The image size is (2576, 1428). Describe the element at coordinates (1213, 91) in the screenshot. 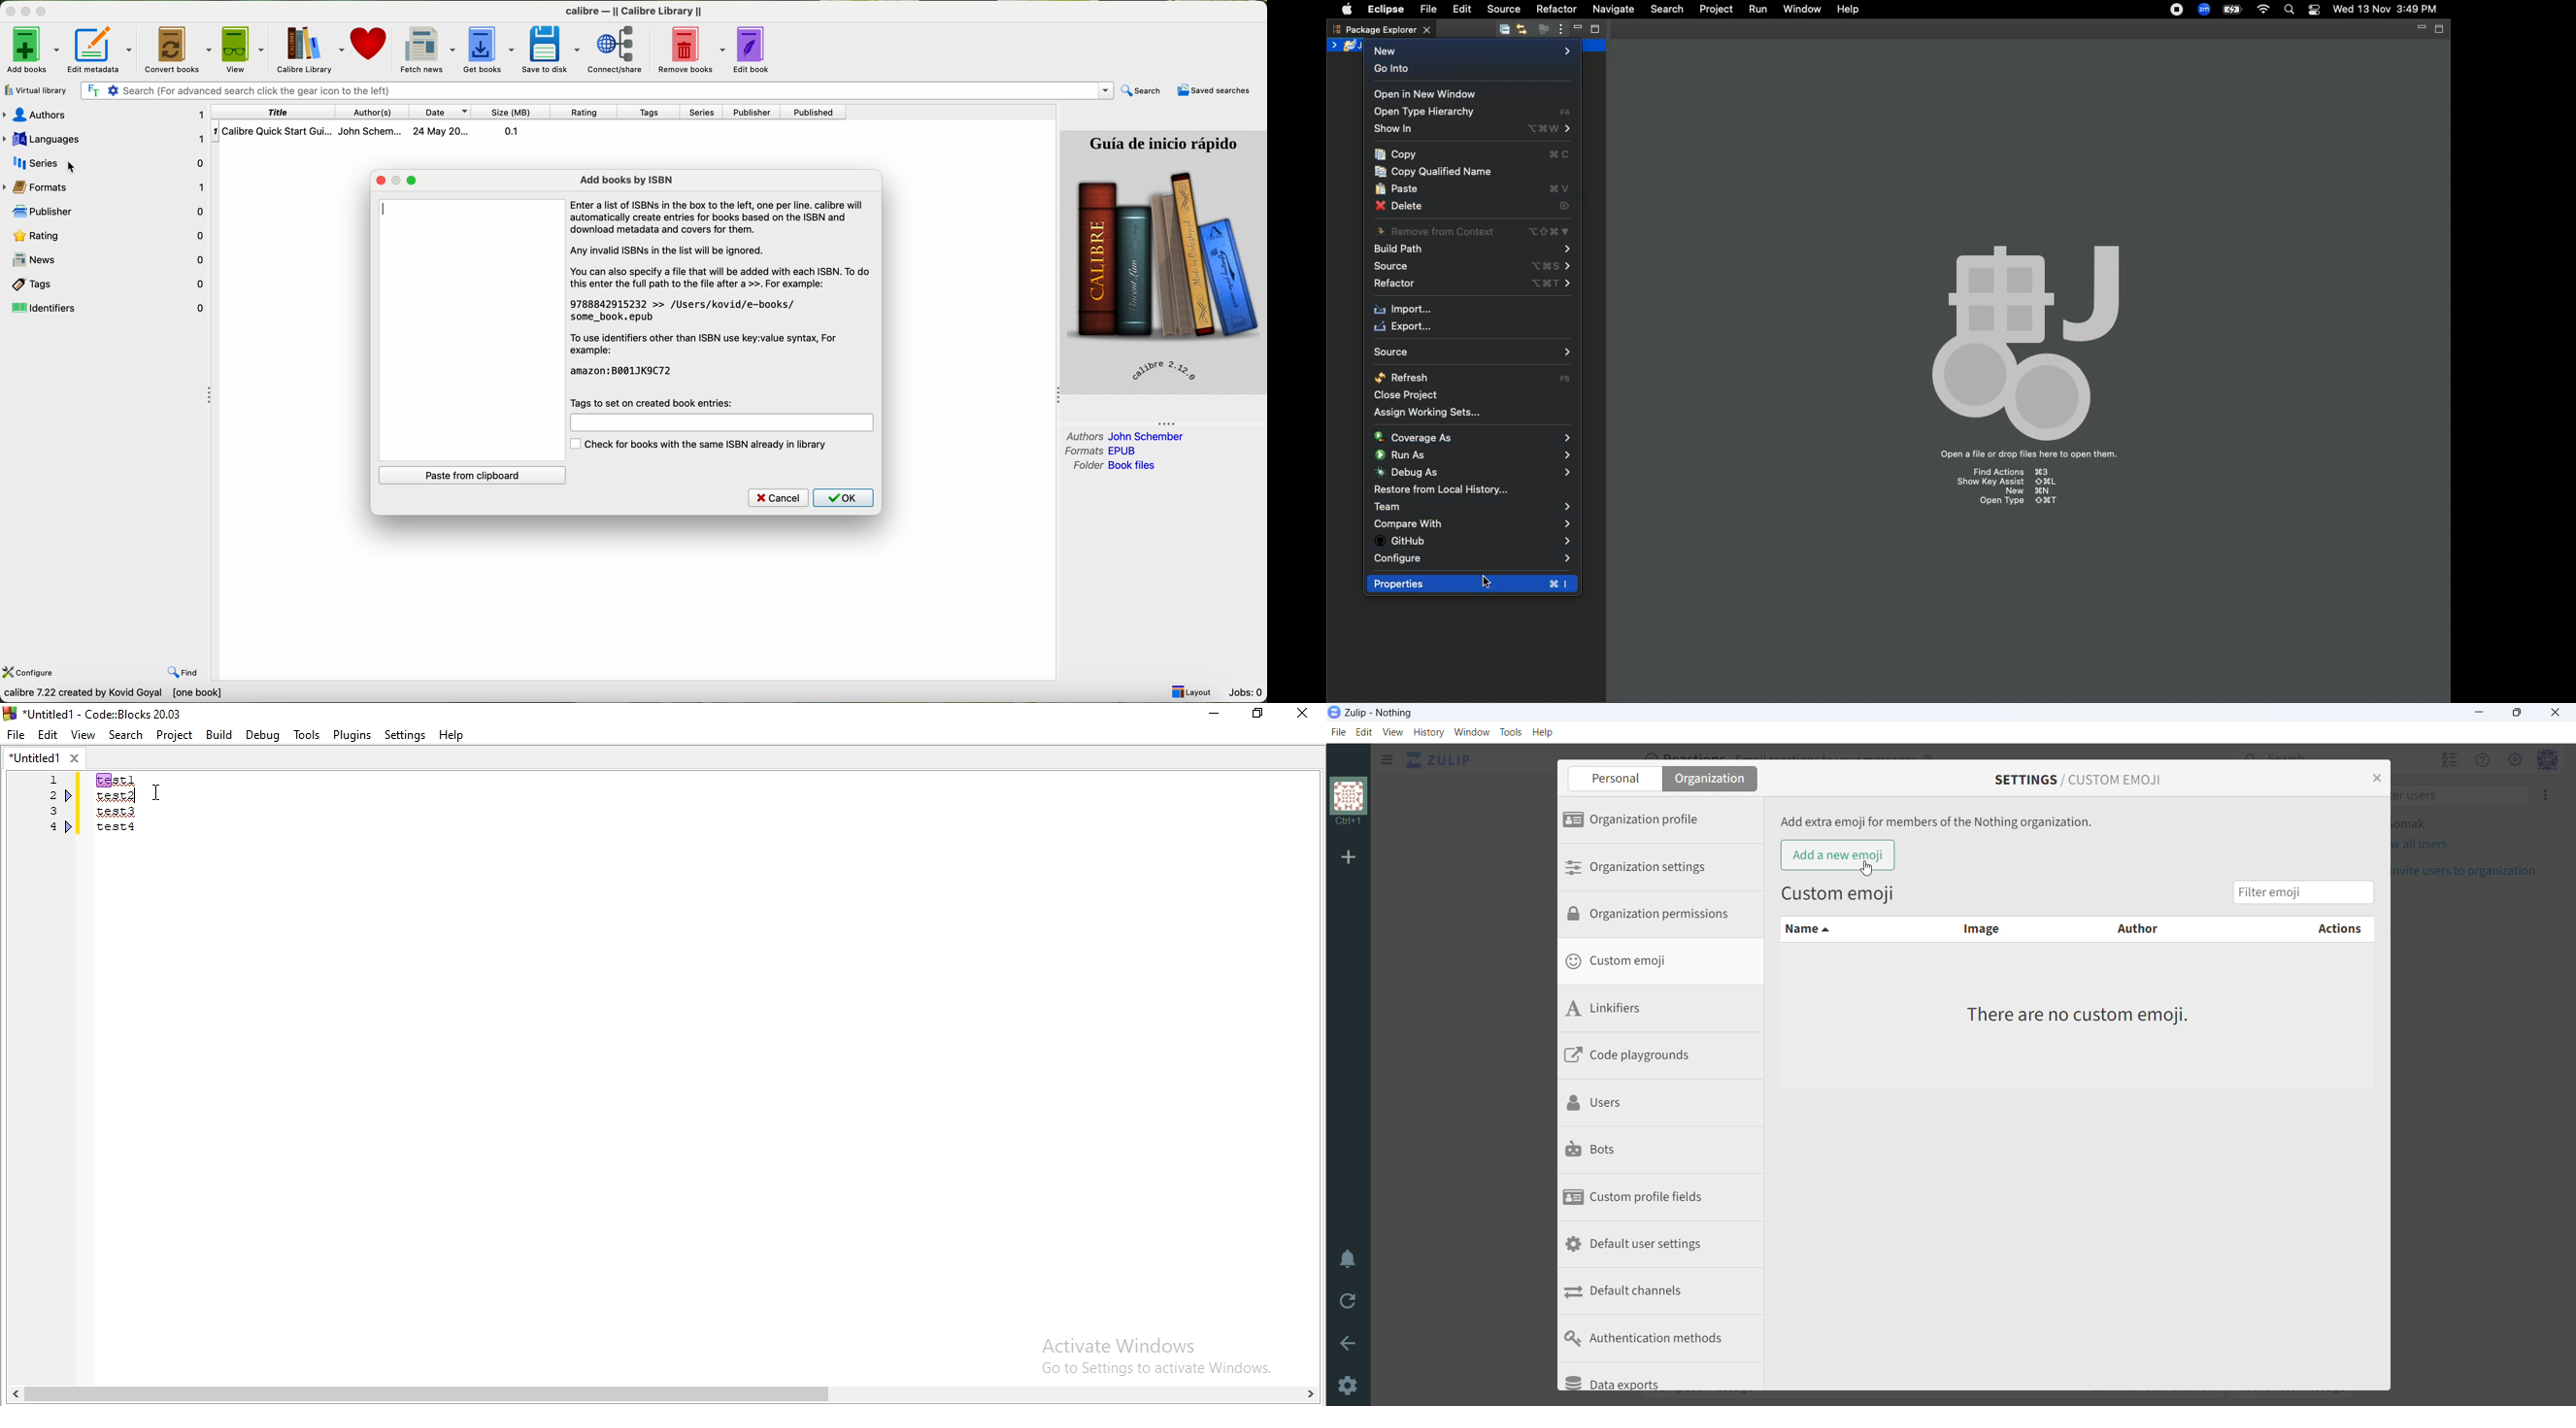

I see `saved searches` at that location.